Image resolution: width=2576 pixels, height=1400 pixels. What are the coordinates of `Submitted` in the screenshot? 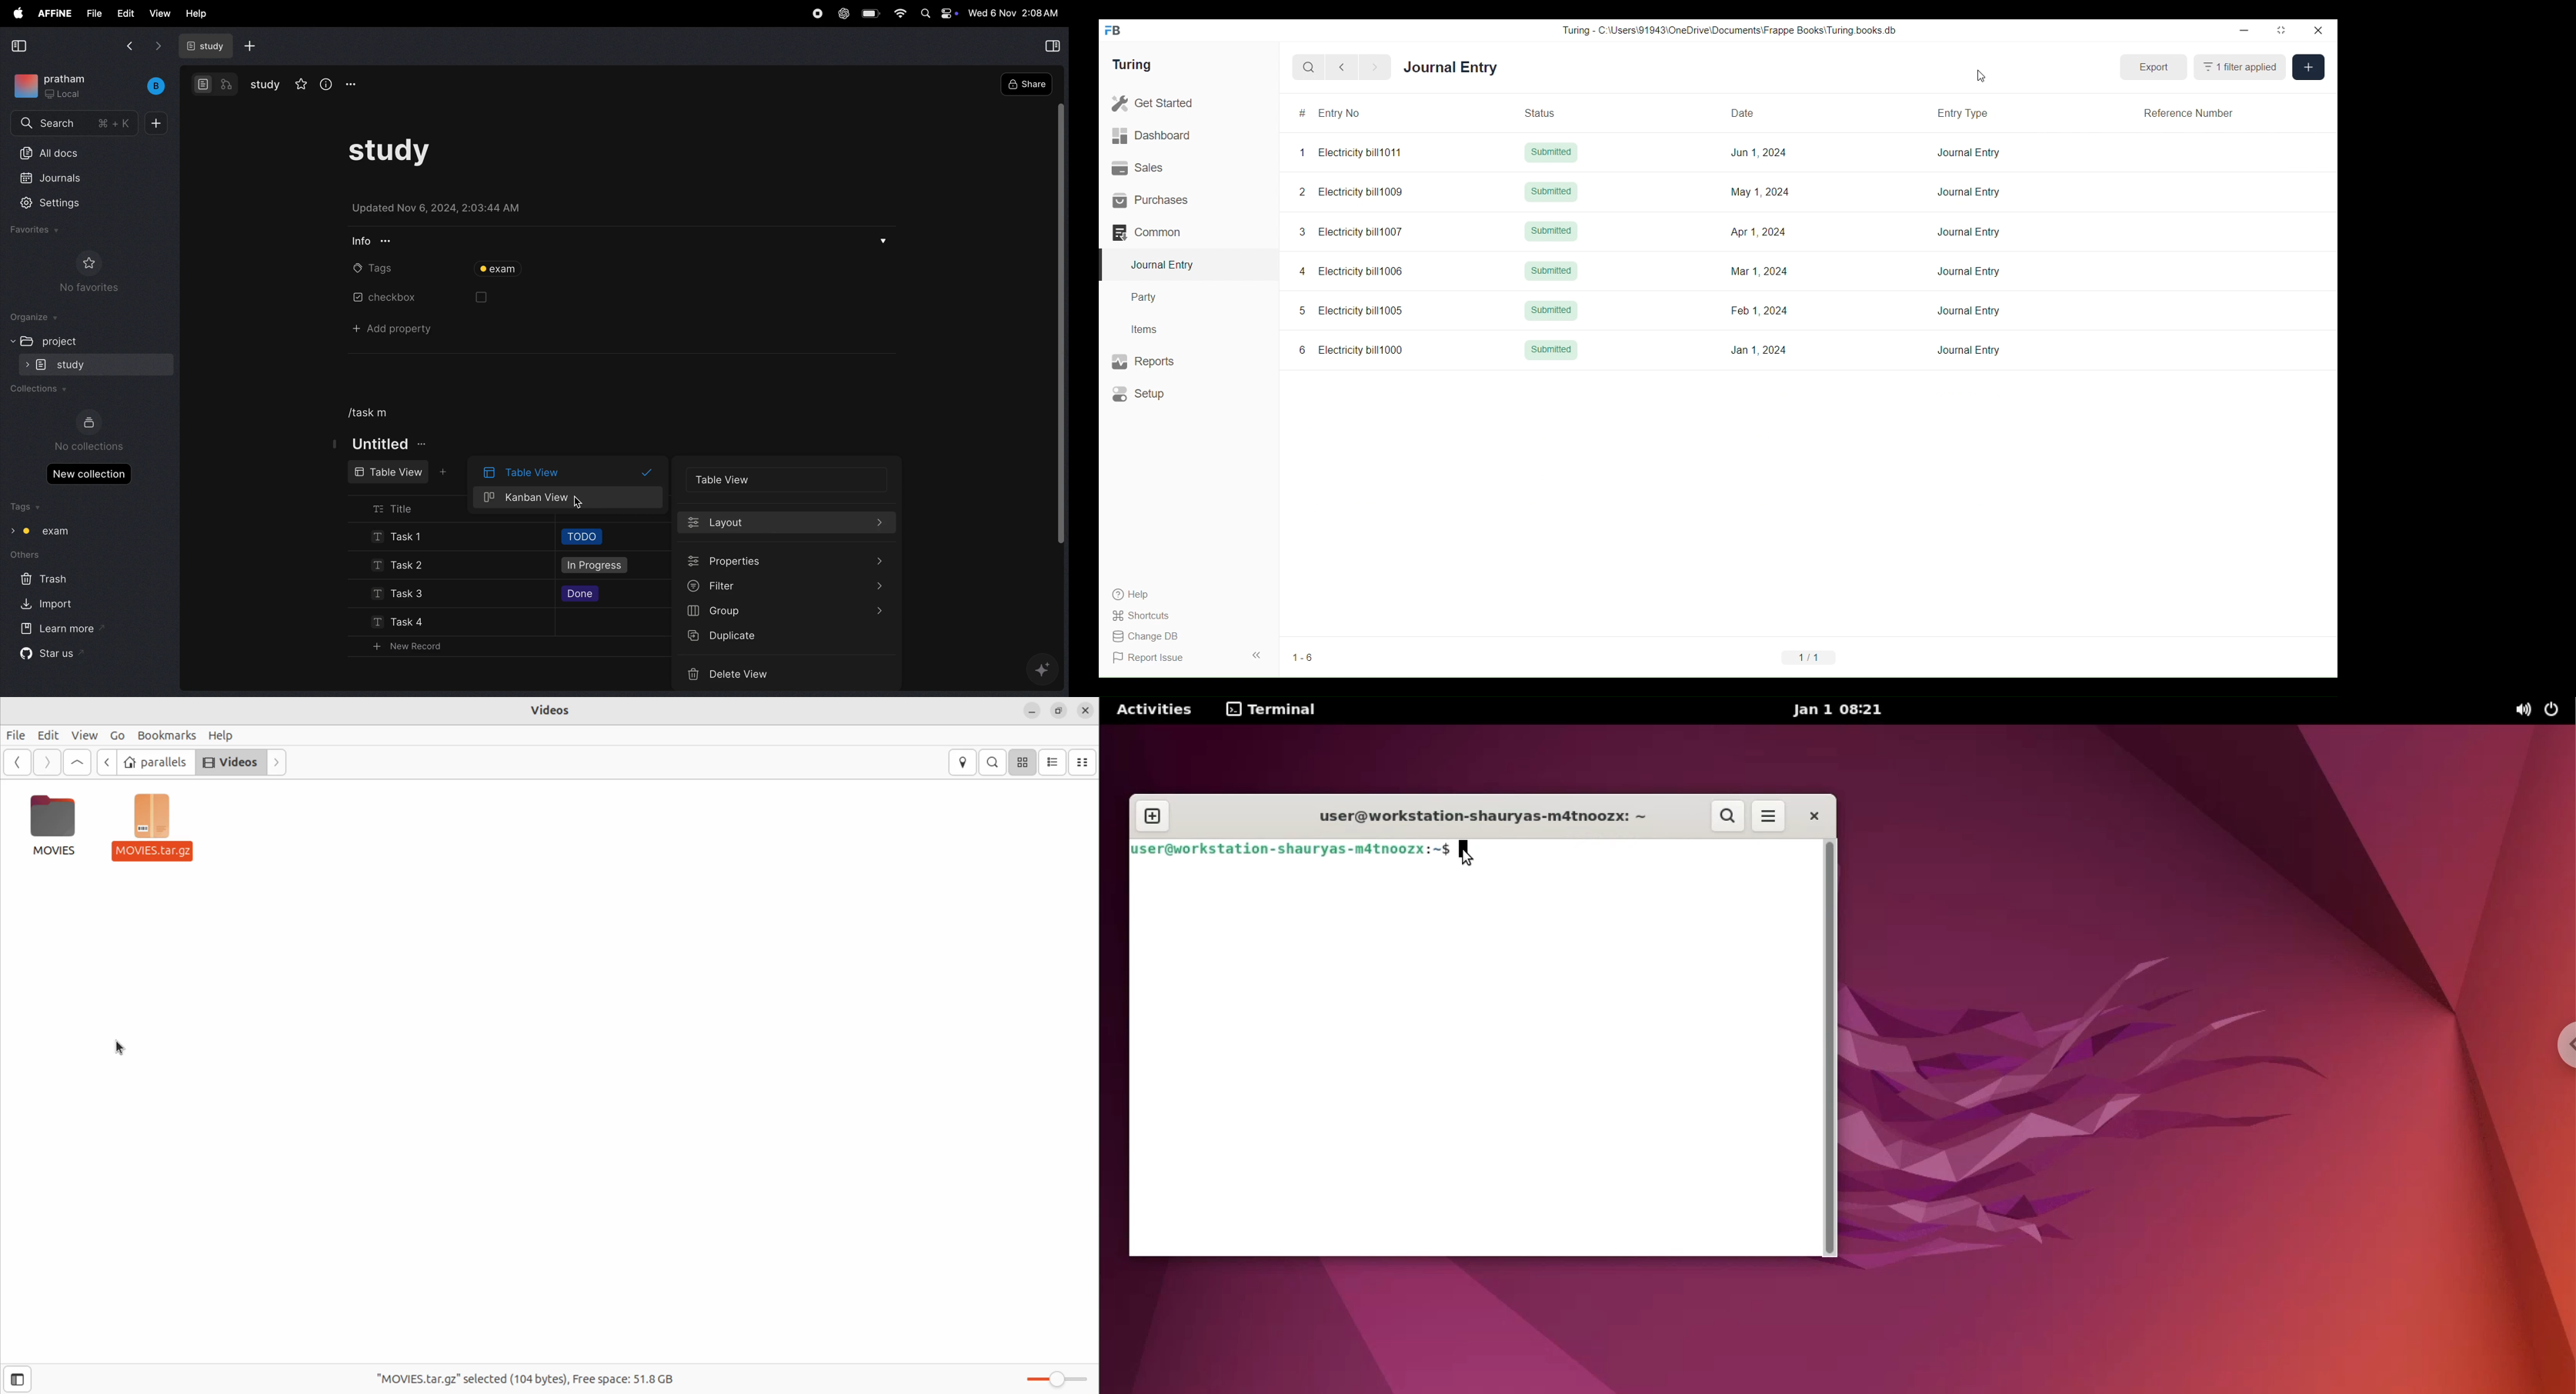 It's located at (1552, 350).